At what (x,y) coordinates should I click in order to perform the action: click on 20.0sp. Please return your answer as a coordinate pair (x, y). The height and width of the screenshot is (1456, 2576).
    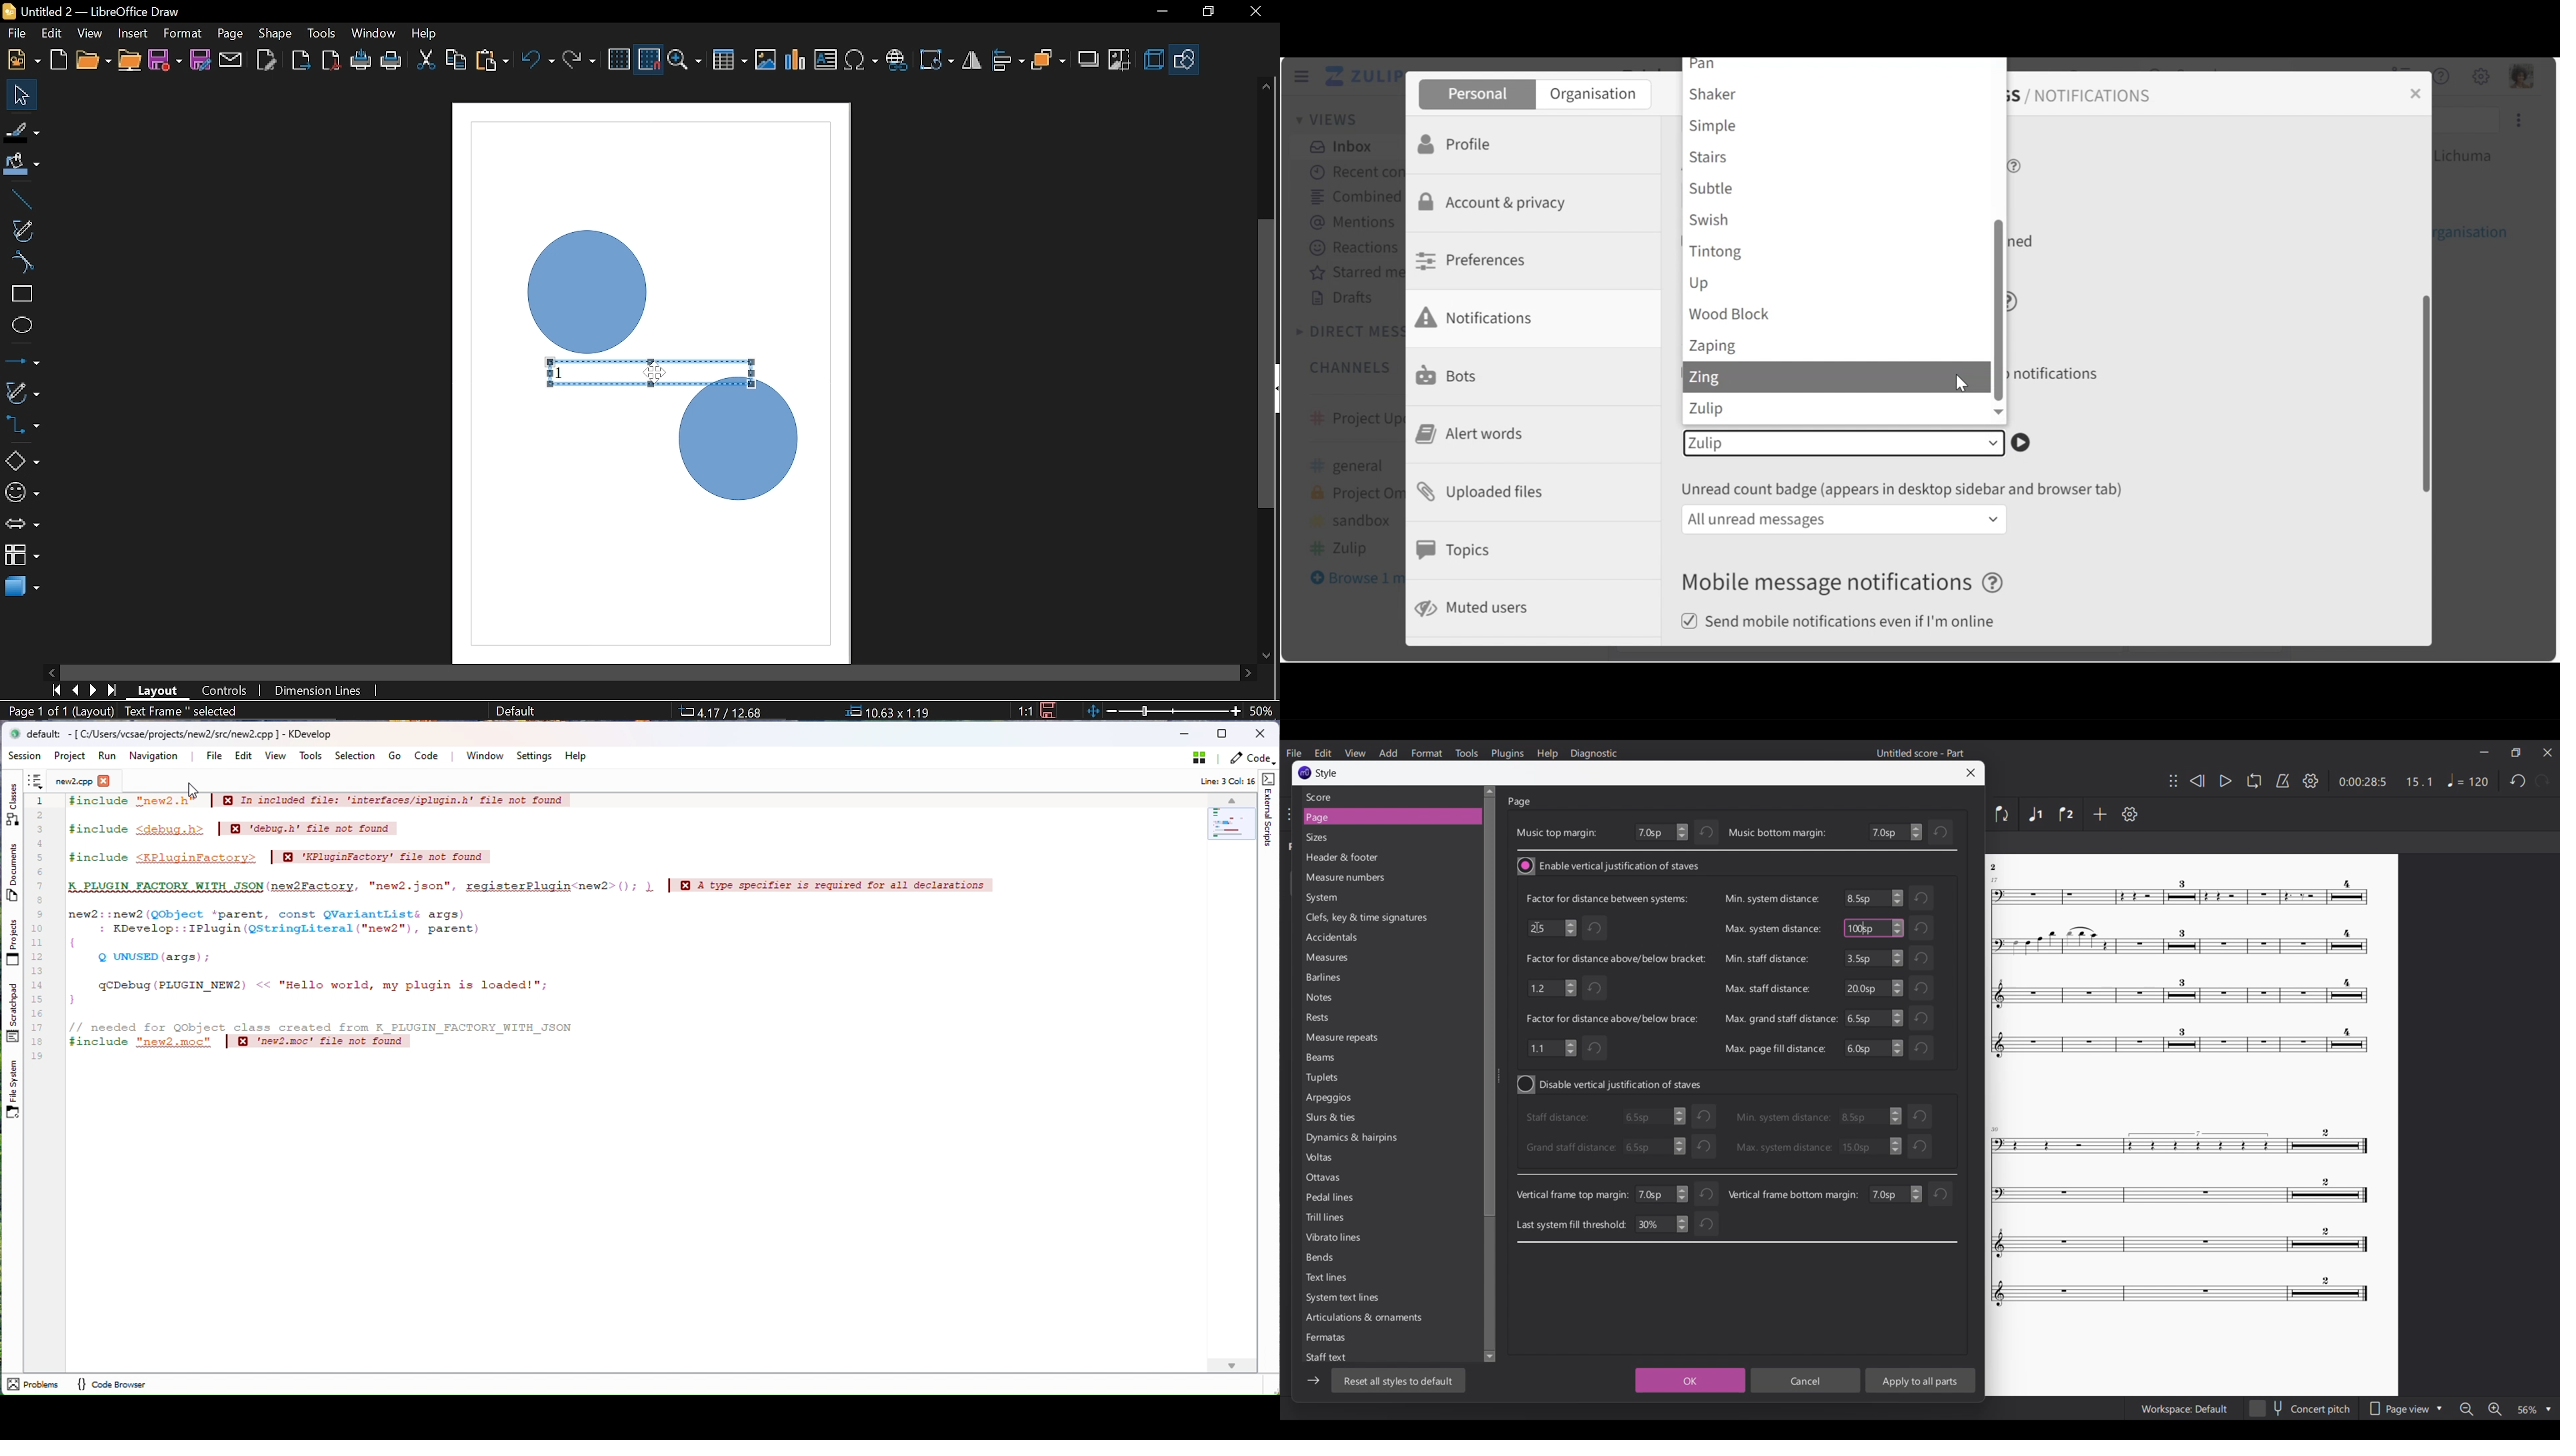
    Looking at the image, I should click on (1873, 988).